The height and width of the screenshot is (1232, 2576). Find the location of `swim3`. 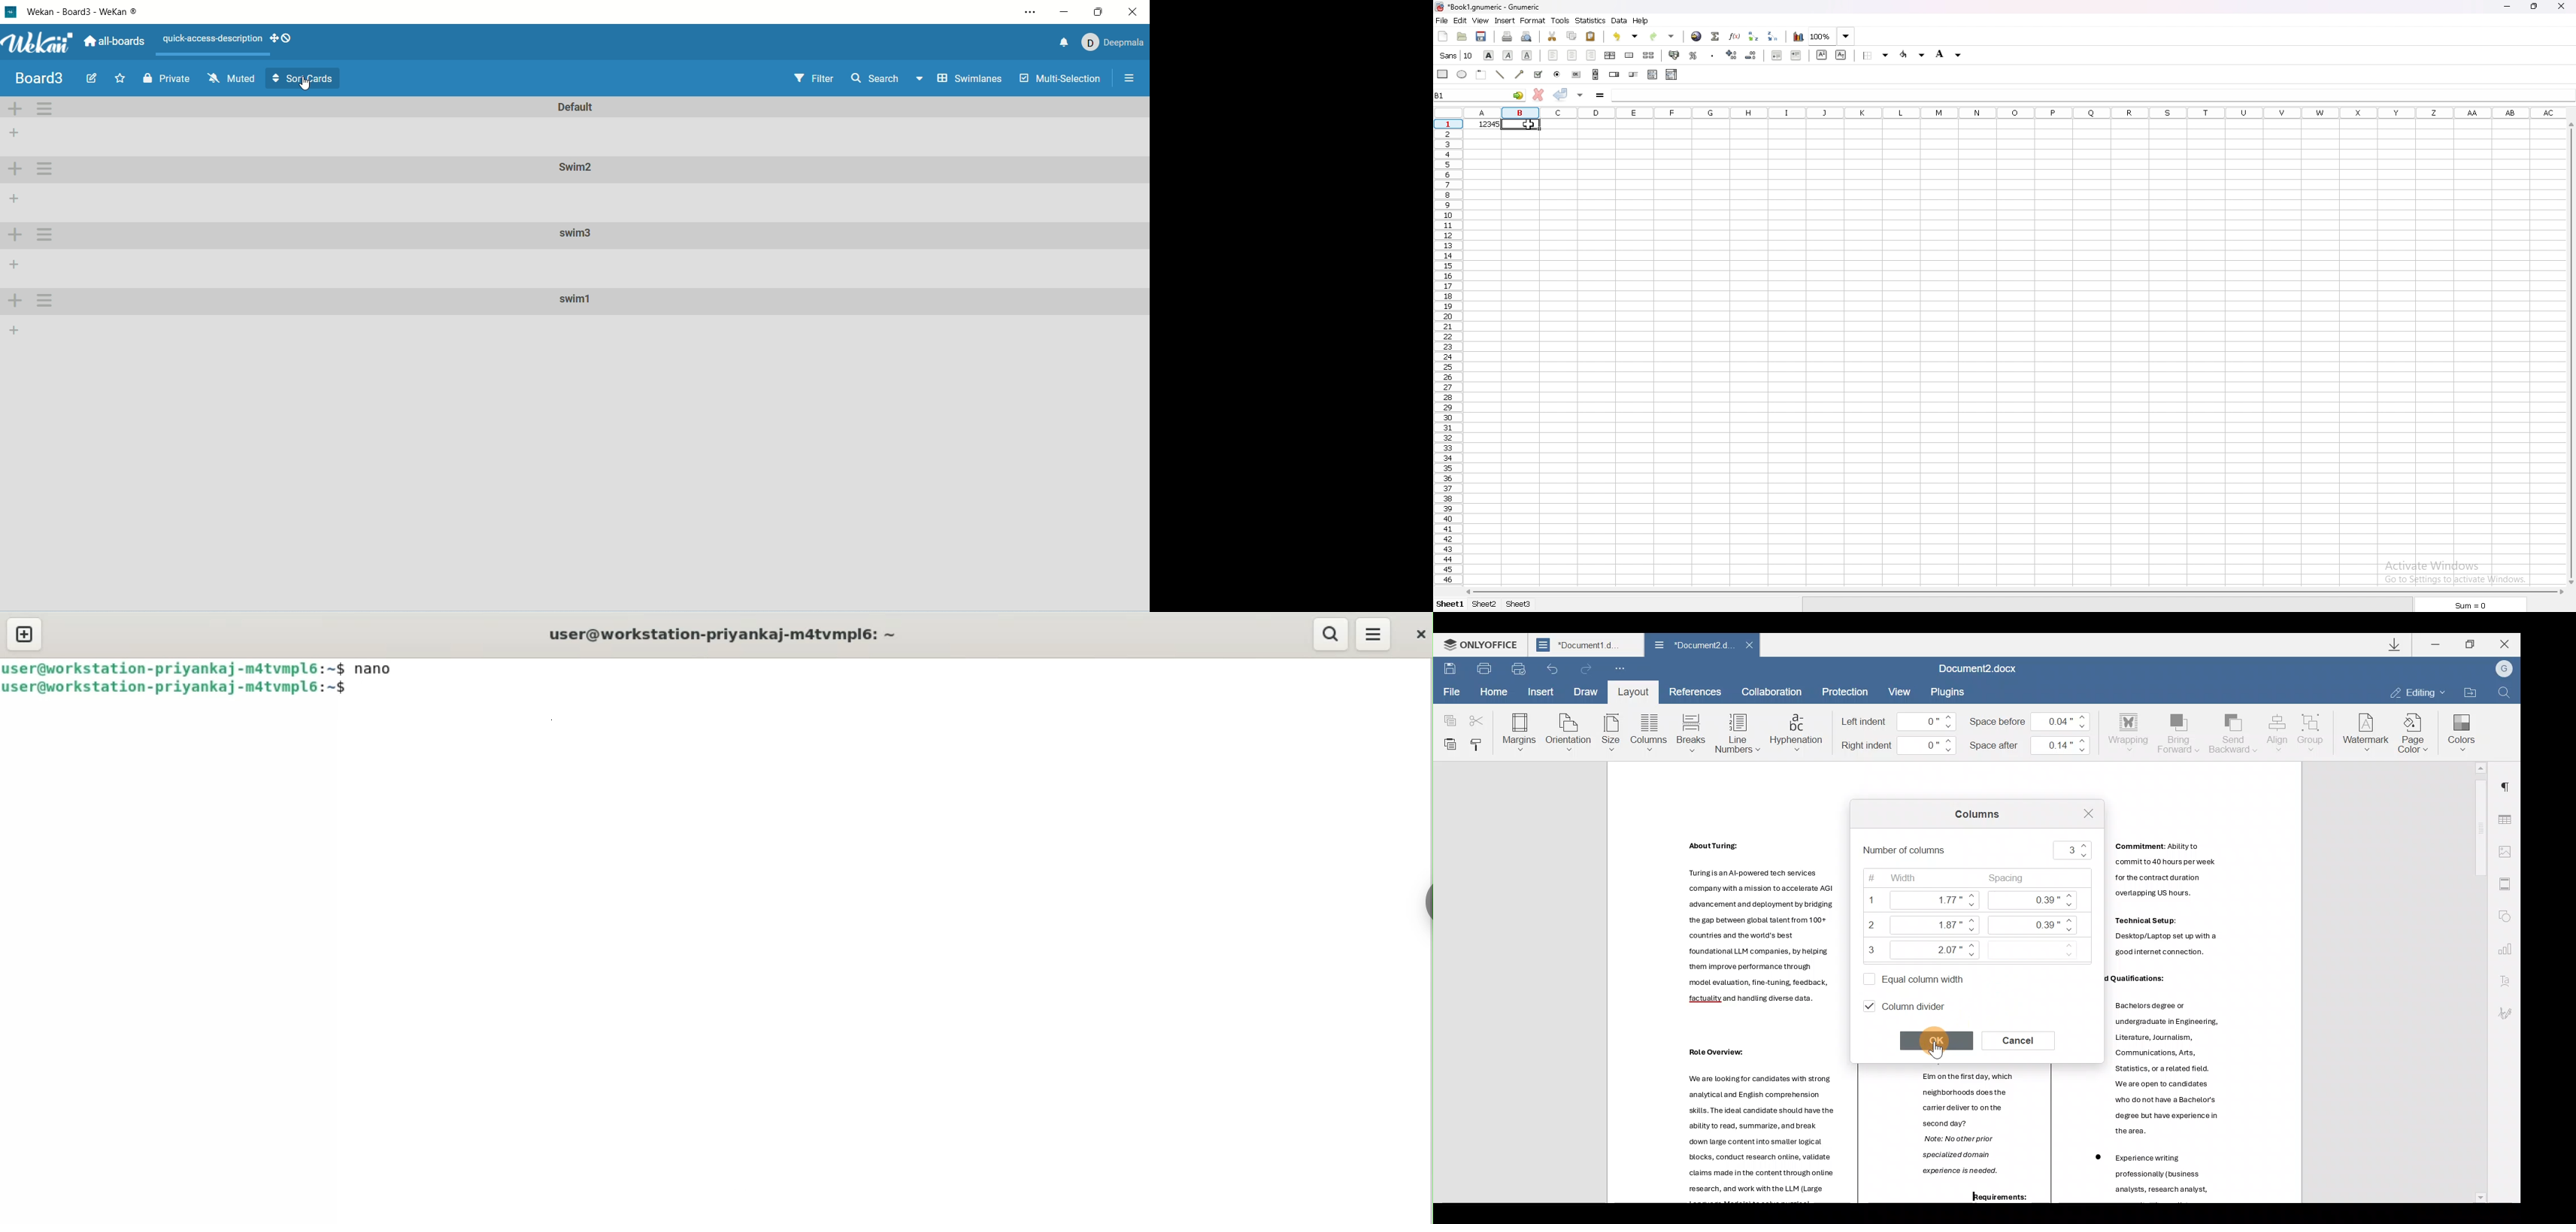

swim3 is located at coordinates (577, 234).